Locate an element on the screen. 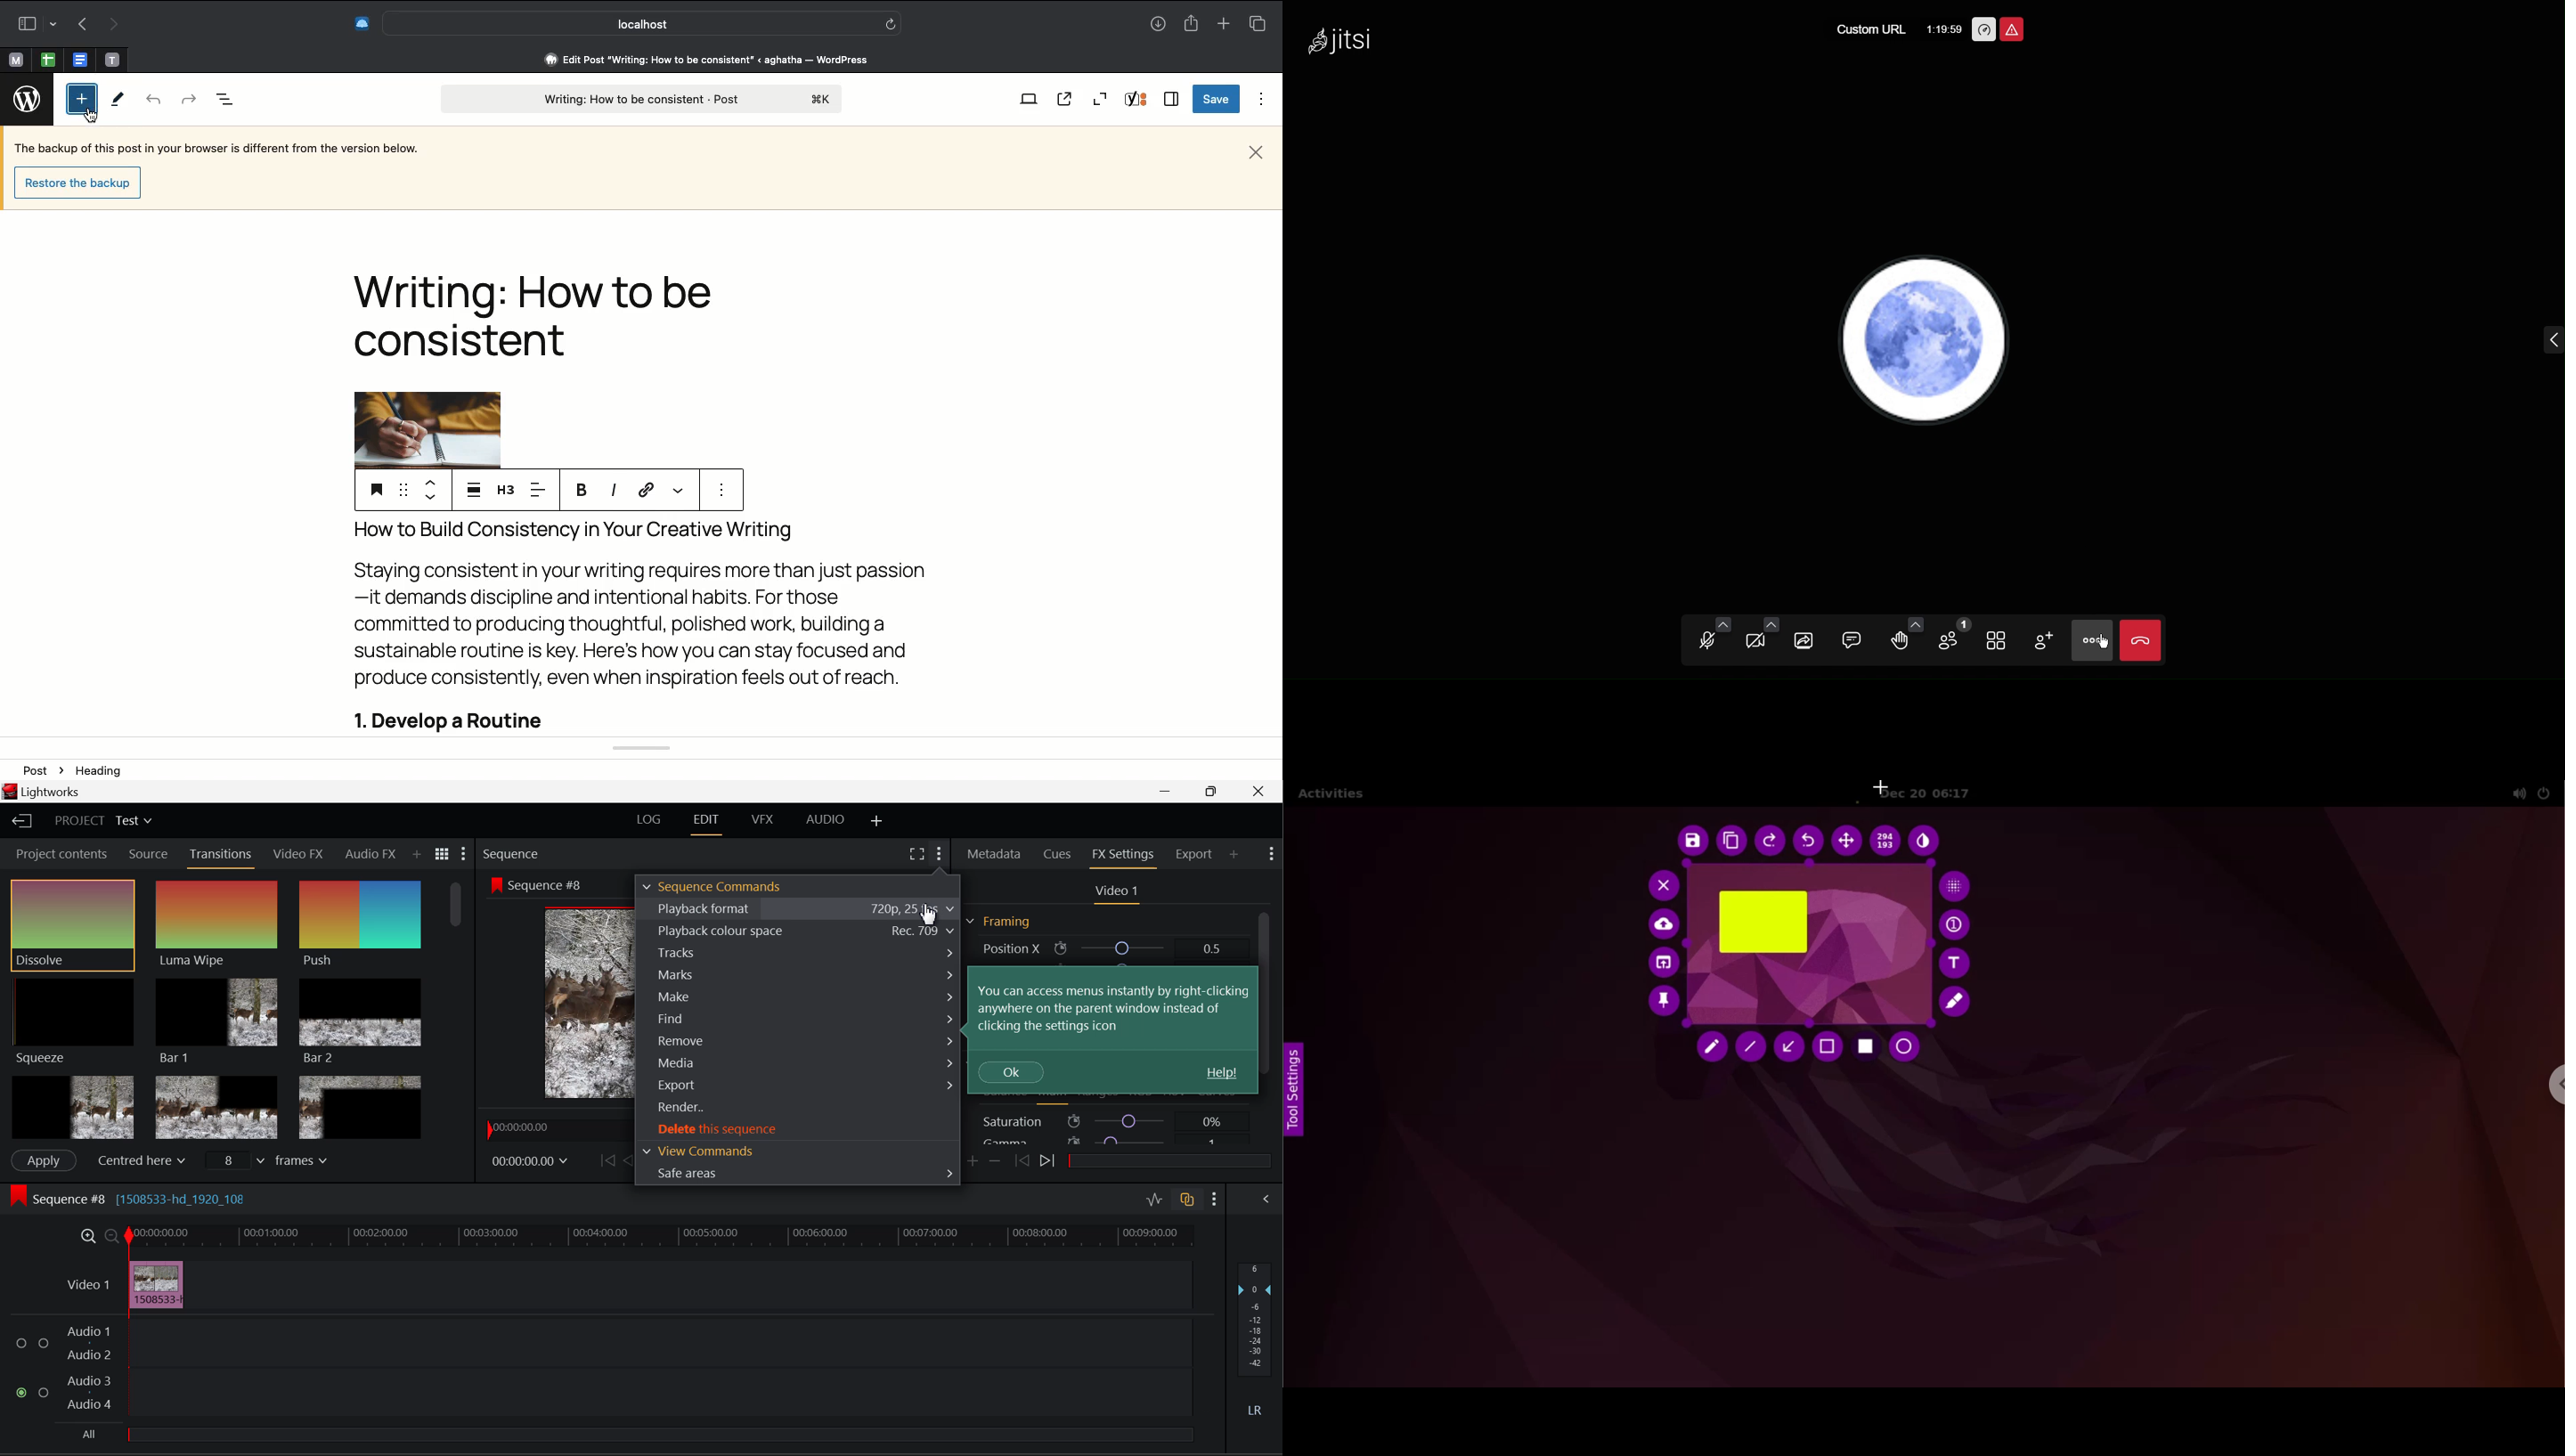  Options is located at coordinates (1263, 100).